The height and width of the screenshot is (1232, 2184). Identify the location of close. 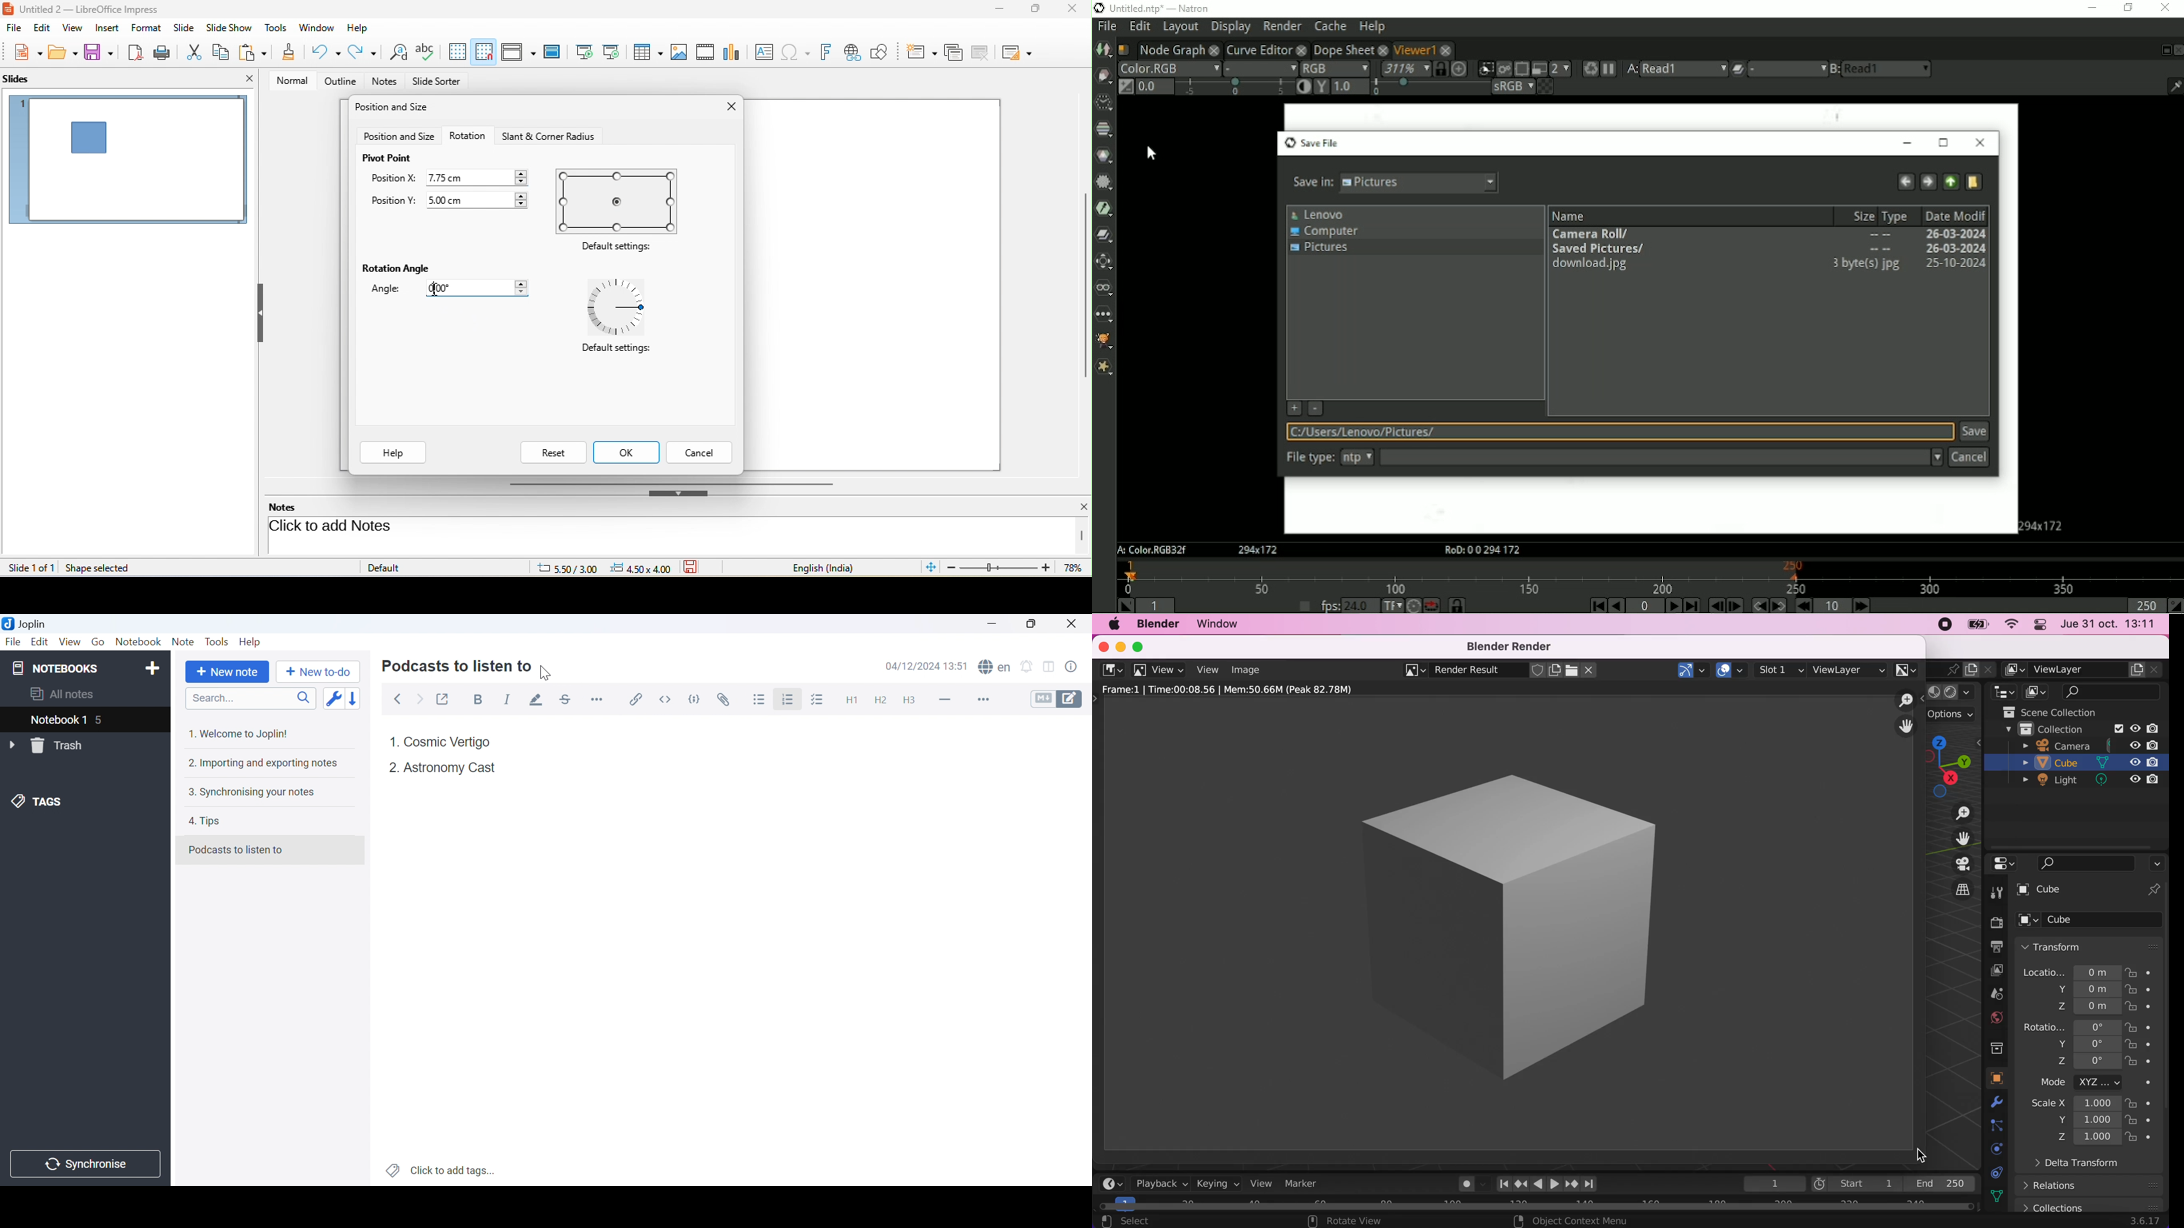
(1447, 51).